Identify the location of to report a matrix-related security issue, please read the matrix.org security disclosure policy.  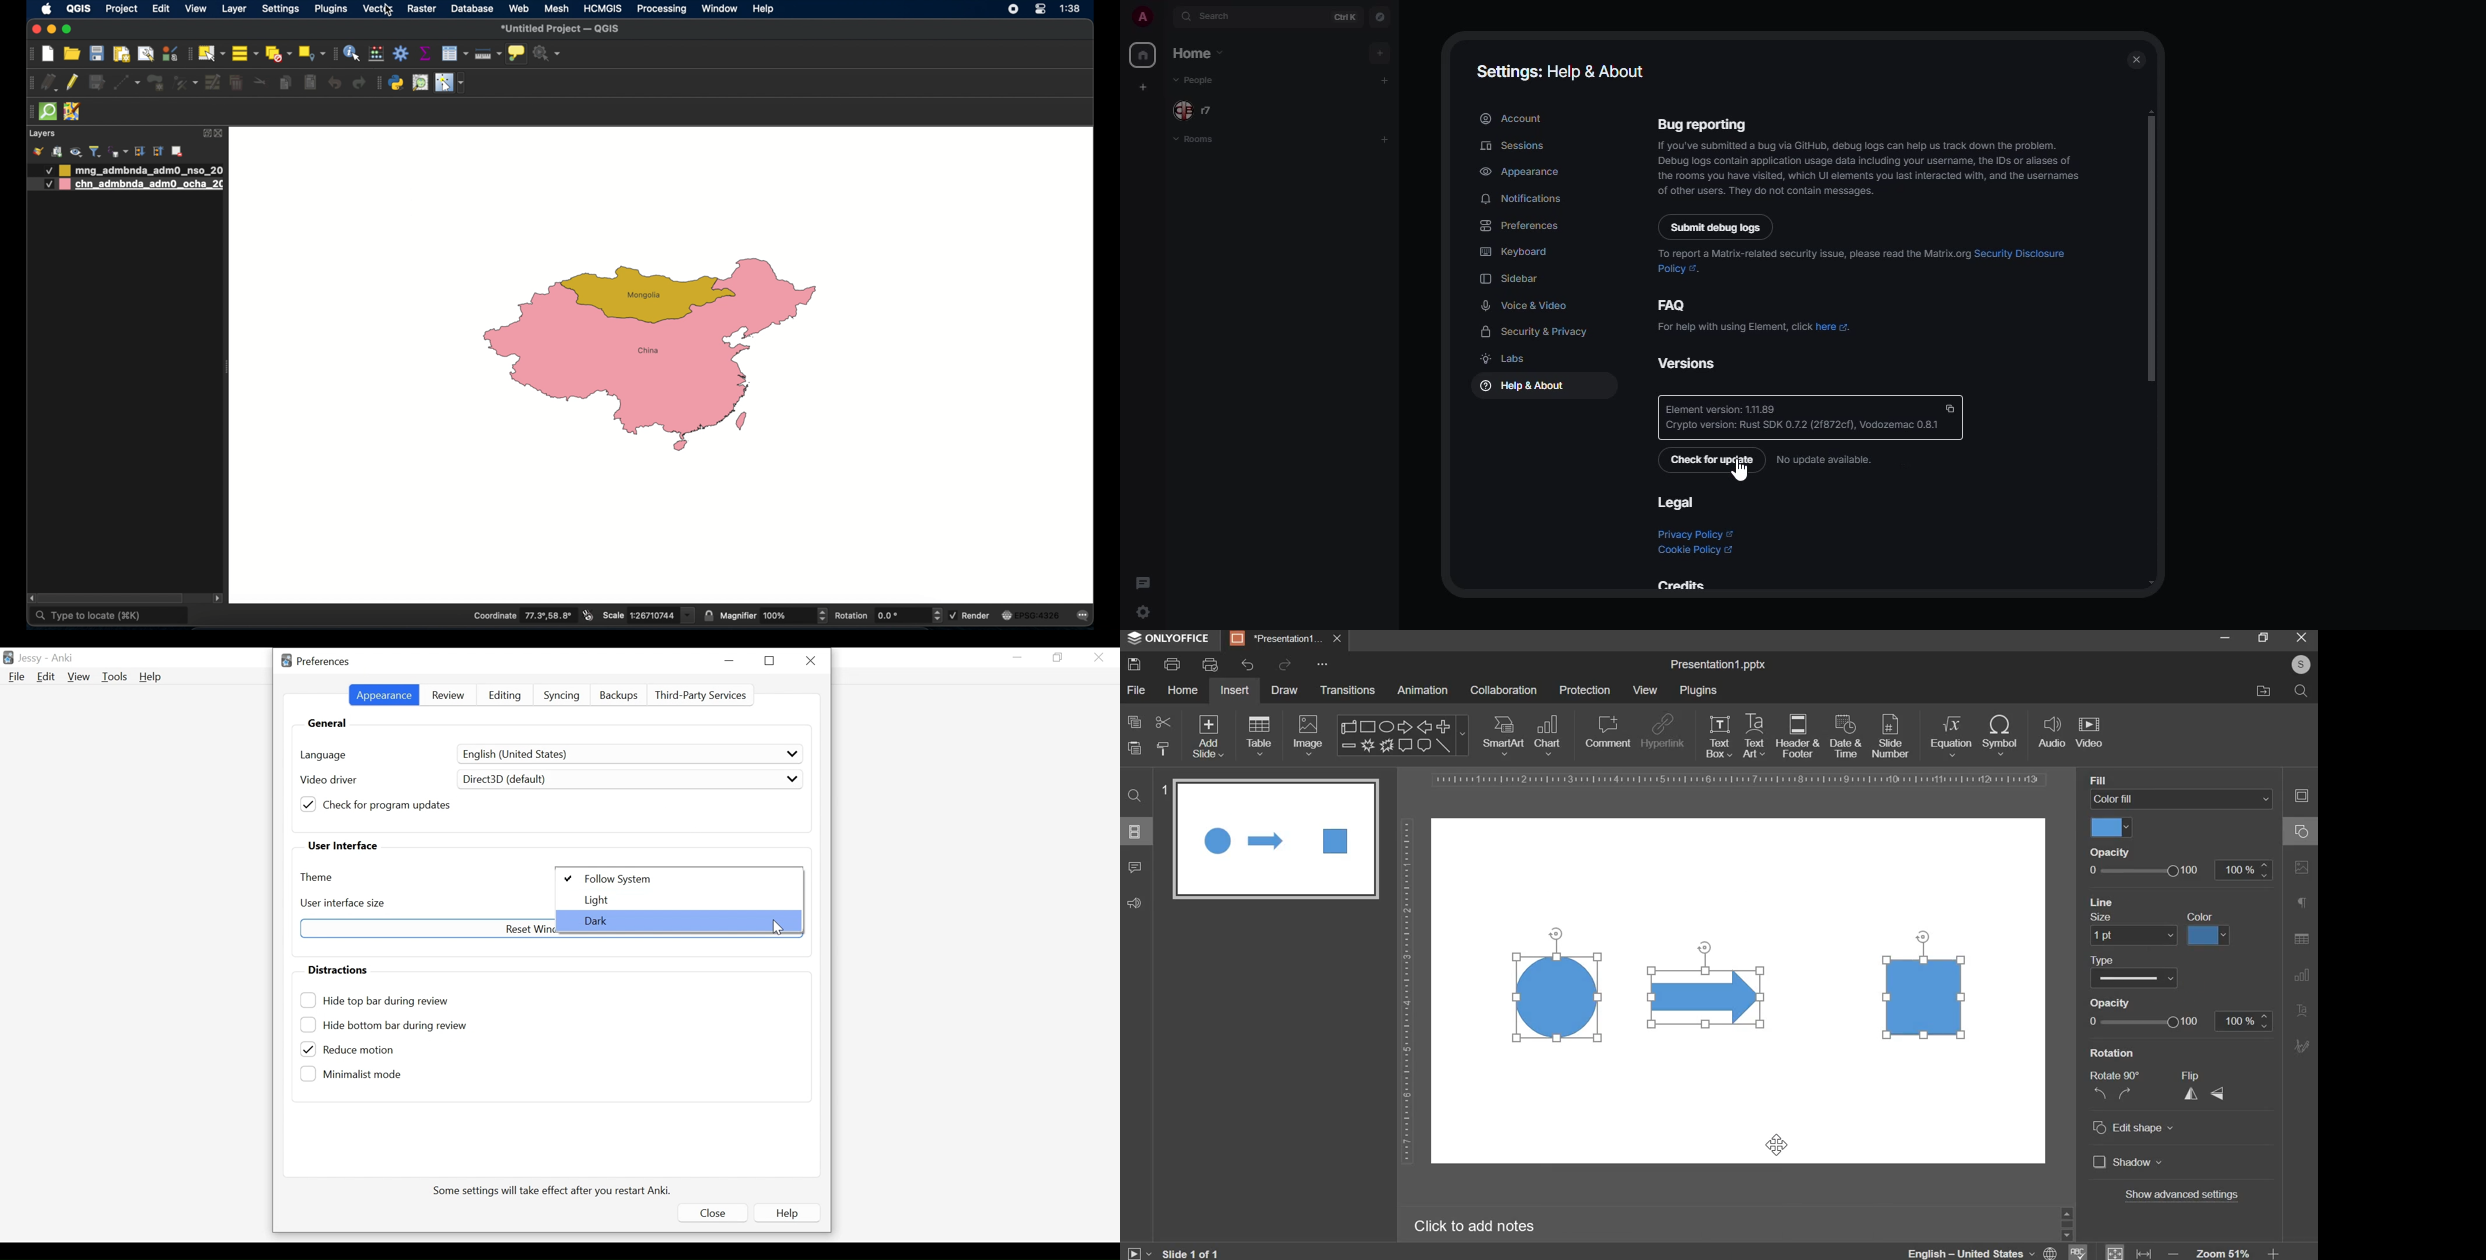
(1867, 258).